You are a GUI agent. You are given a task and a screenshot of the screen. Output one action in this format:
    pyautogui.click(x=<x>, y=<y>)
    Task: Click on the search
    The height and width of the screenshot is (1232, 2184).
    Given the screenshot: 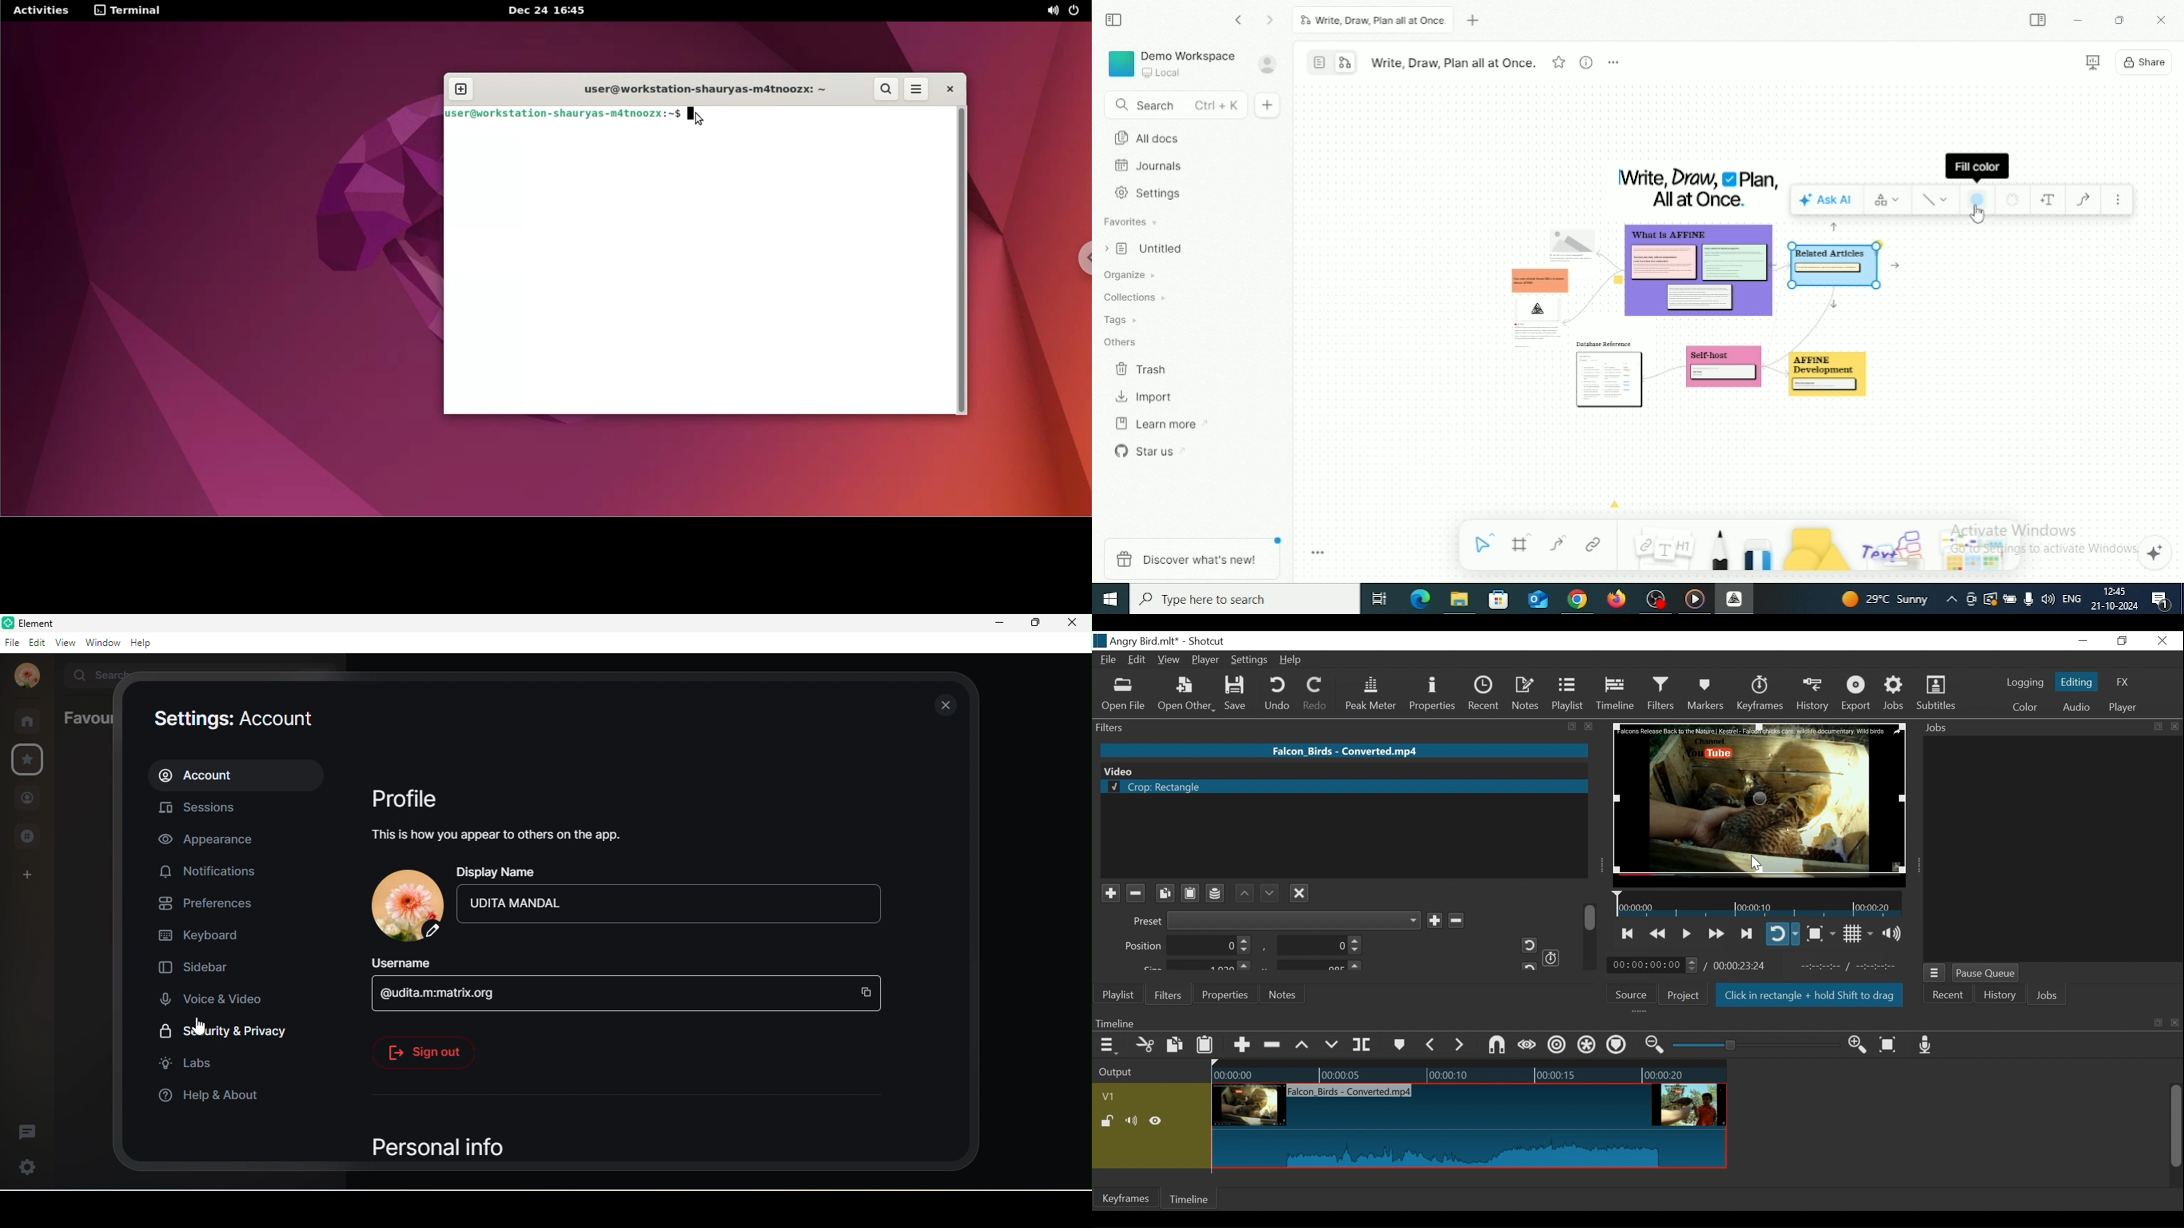 What is the action you would take?
    pyautogui.click(x=103, y=674)
    